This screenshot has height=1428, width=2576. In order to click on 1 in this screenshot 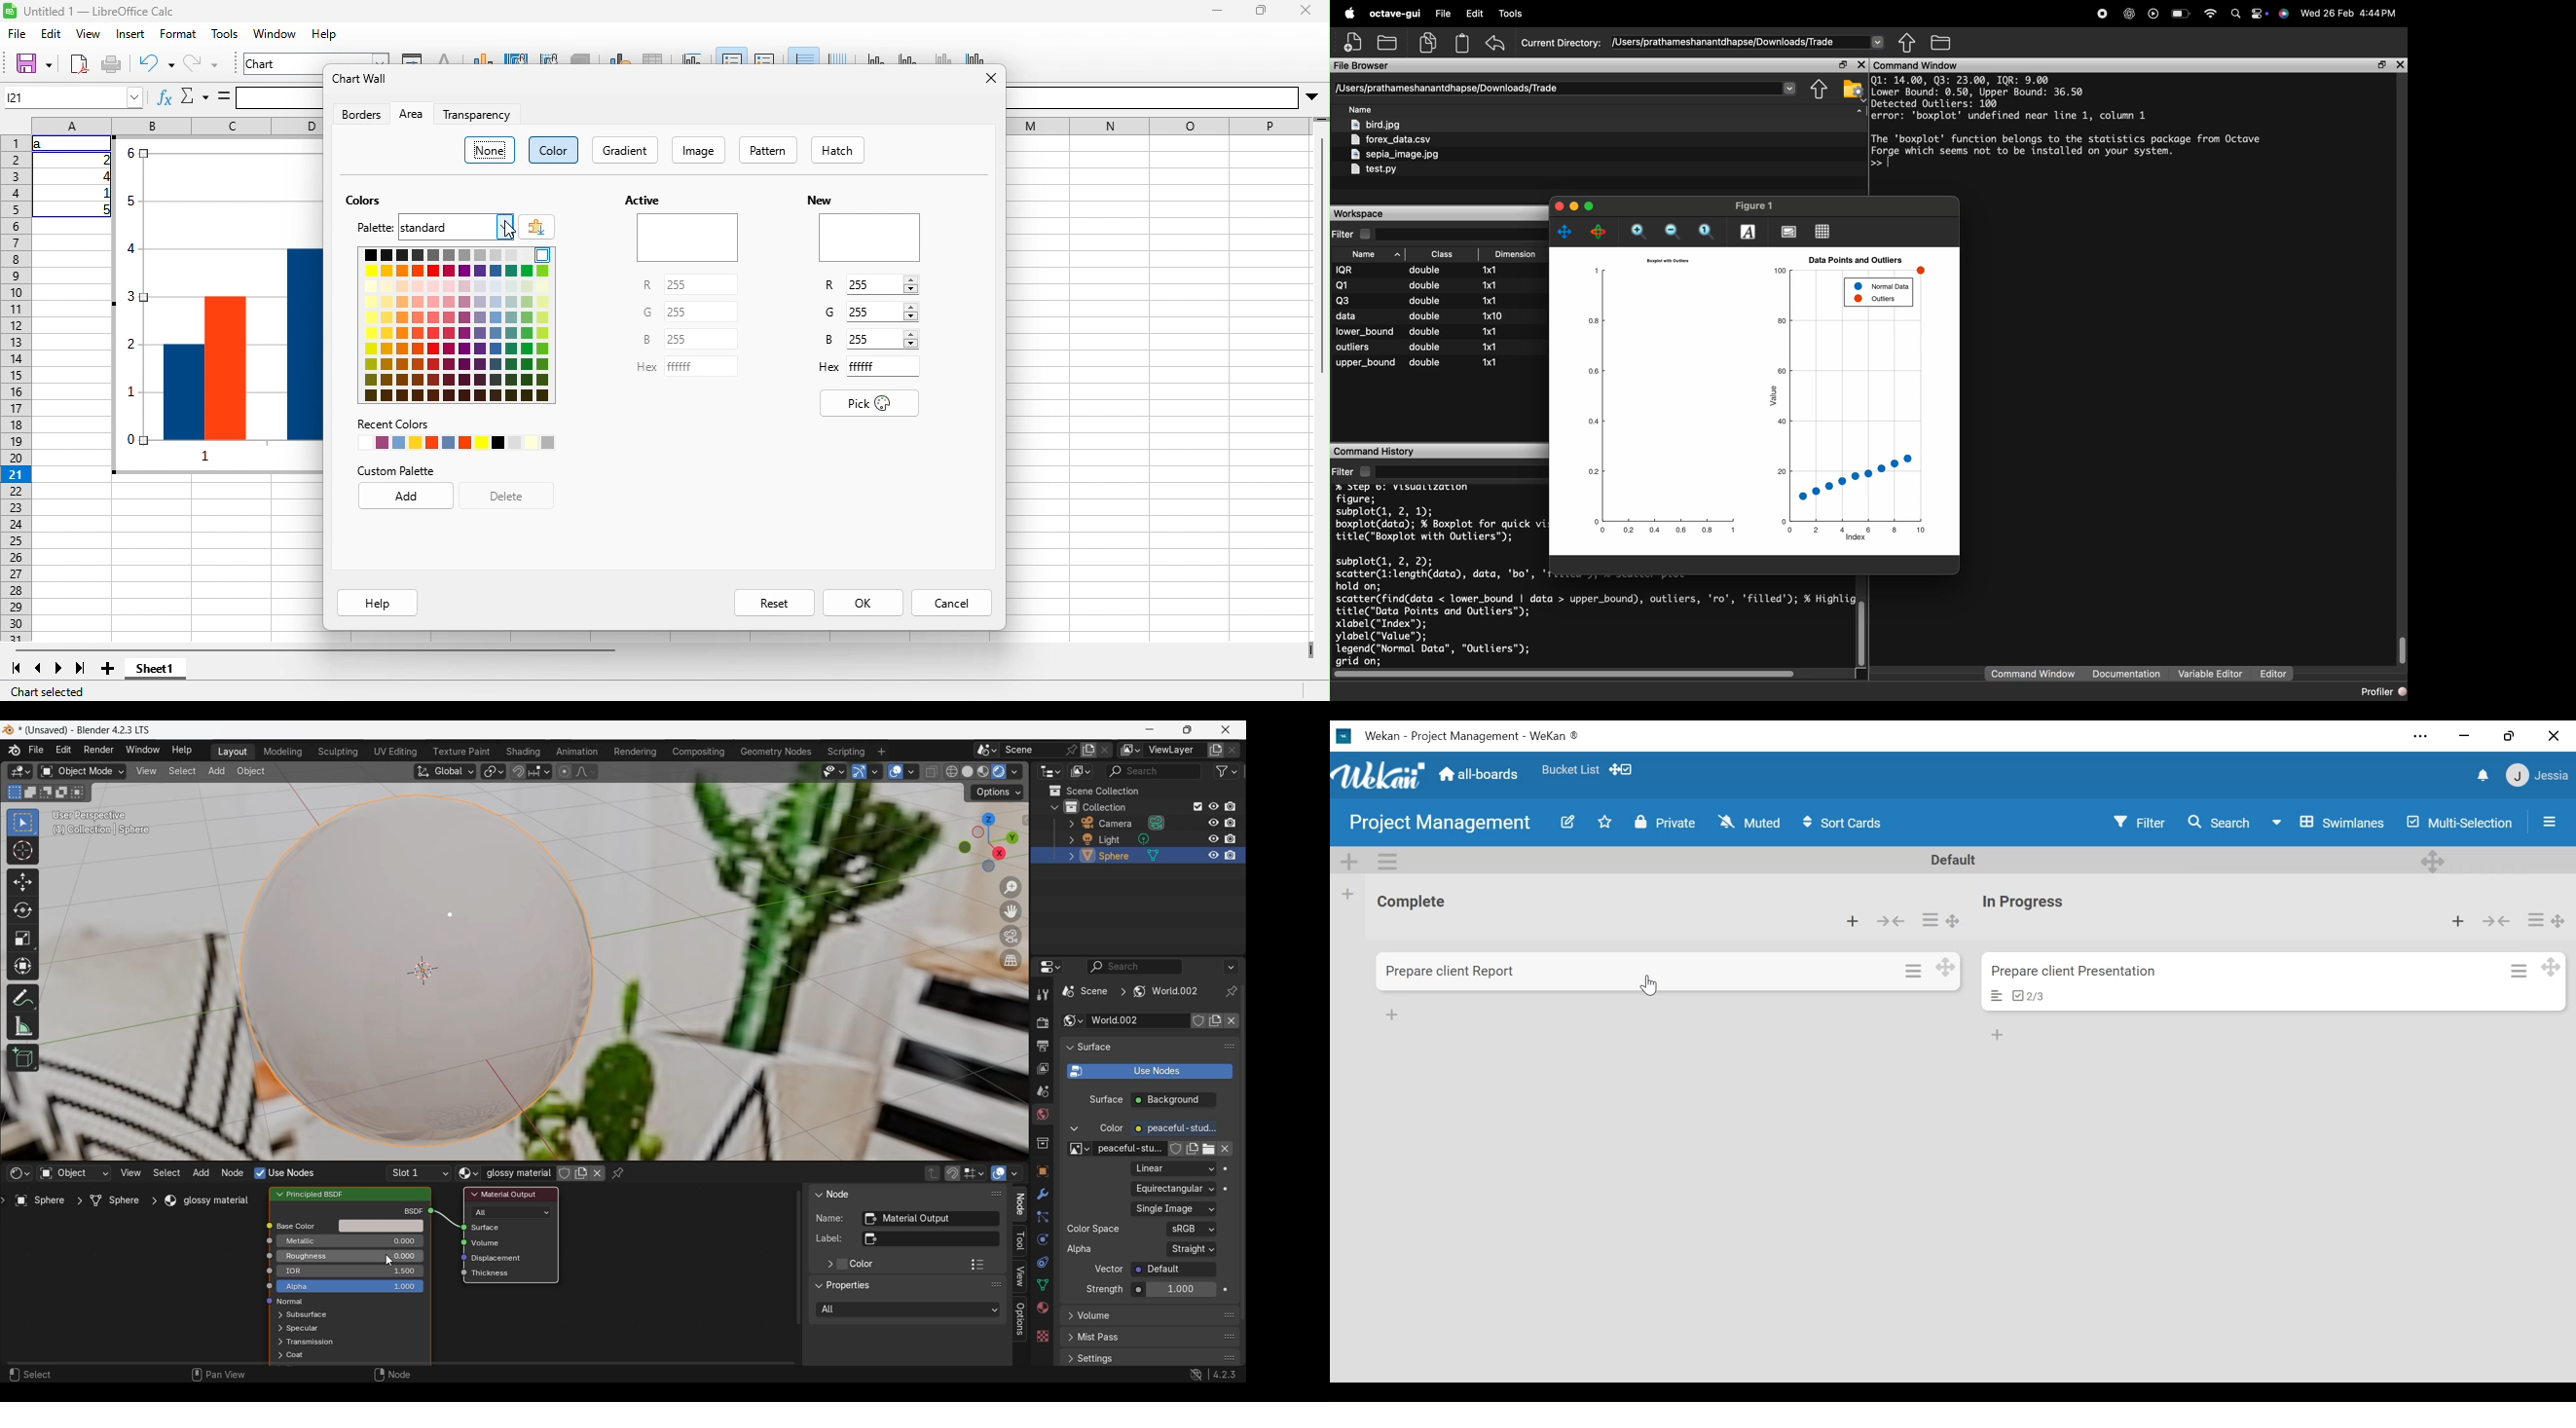, I will do `click(103, 193)`.